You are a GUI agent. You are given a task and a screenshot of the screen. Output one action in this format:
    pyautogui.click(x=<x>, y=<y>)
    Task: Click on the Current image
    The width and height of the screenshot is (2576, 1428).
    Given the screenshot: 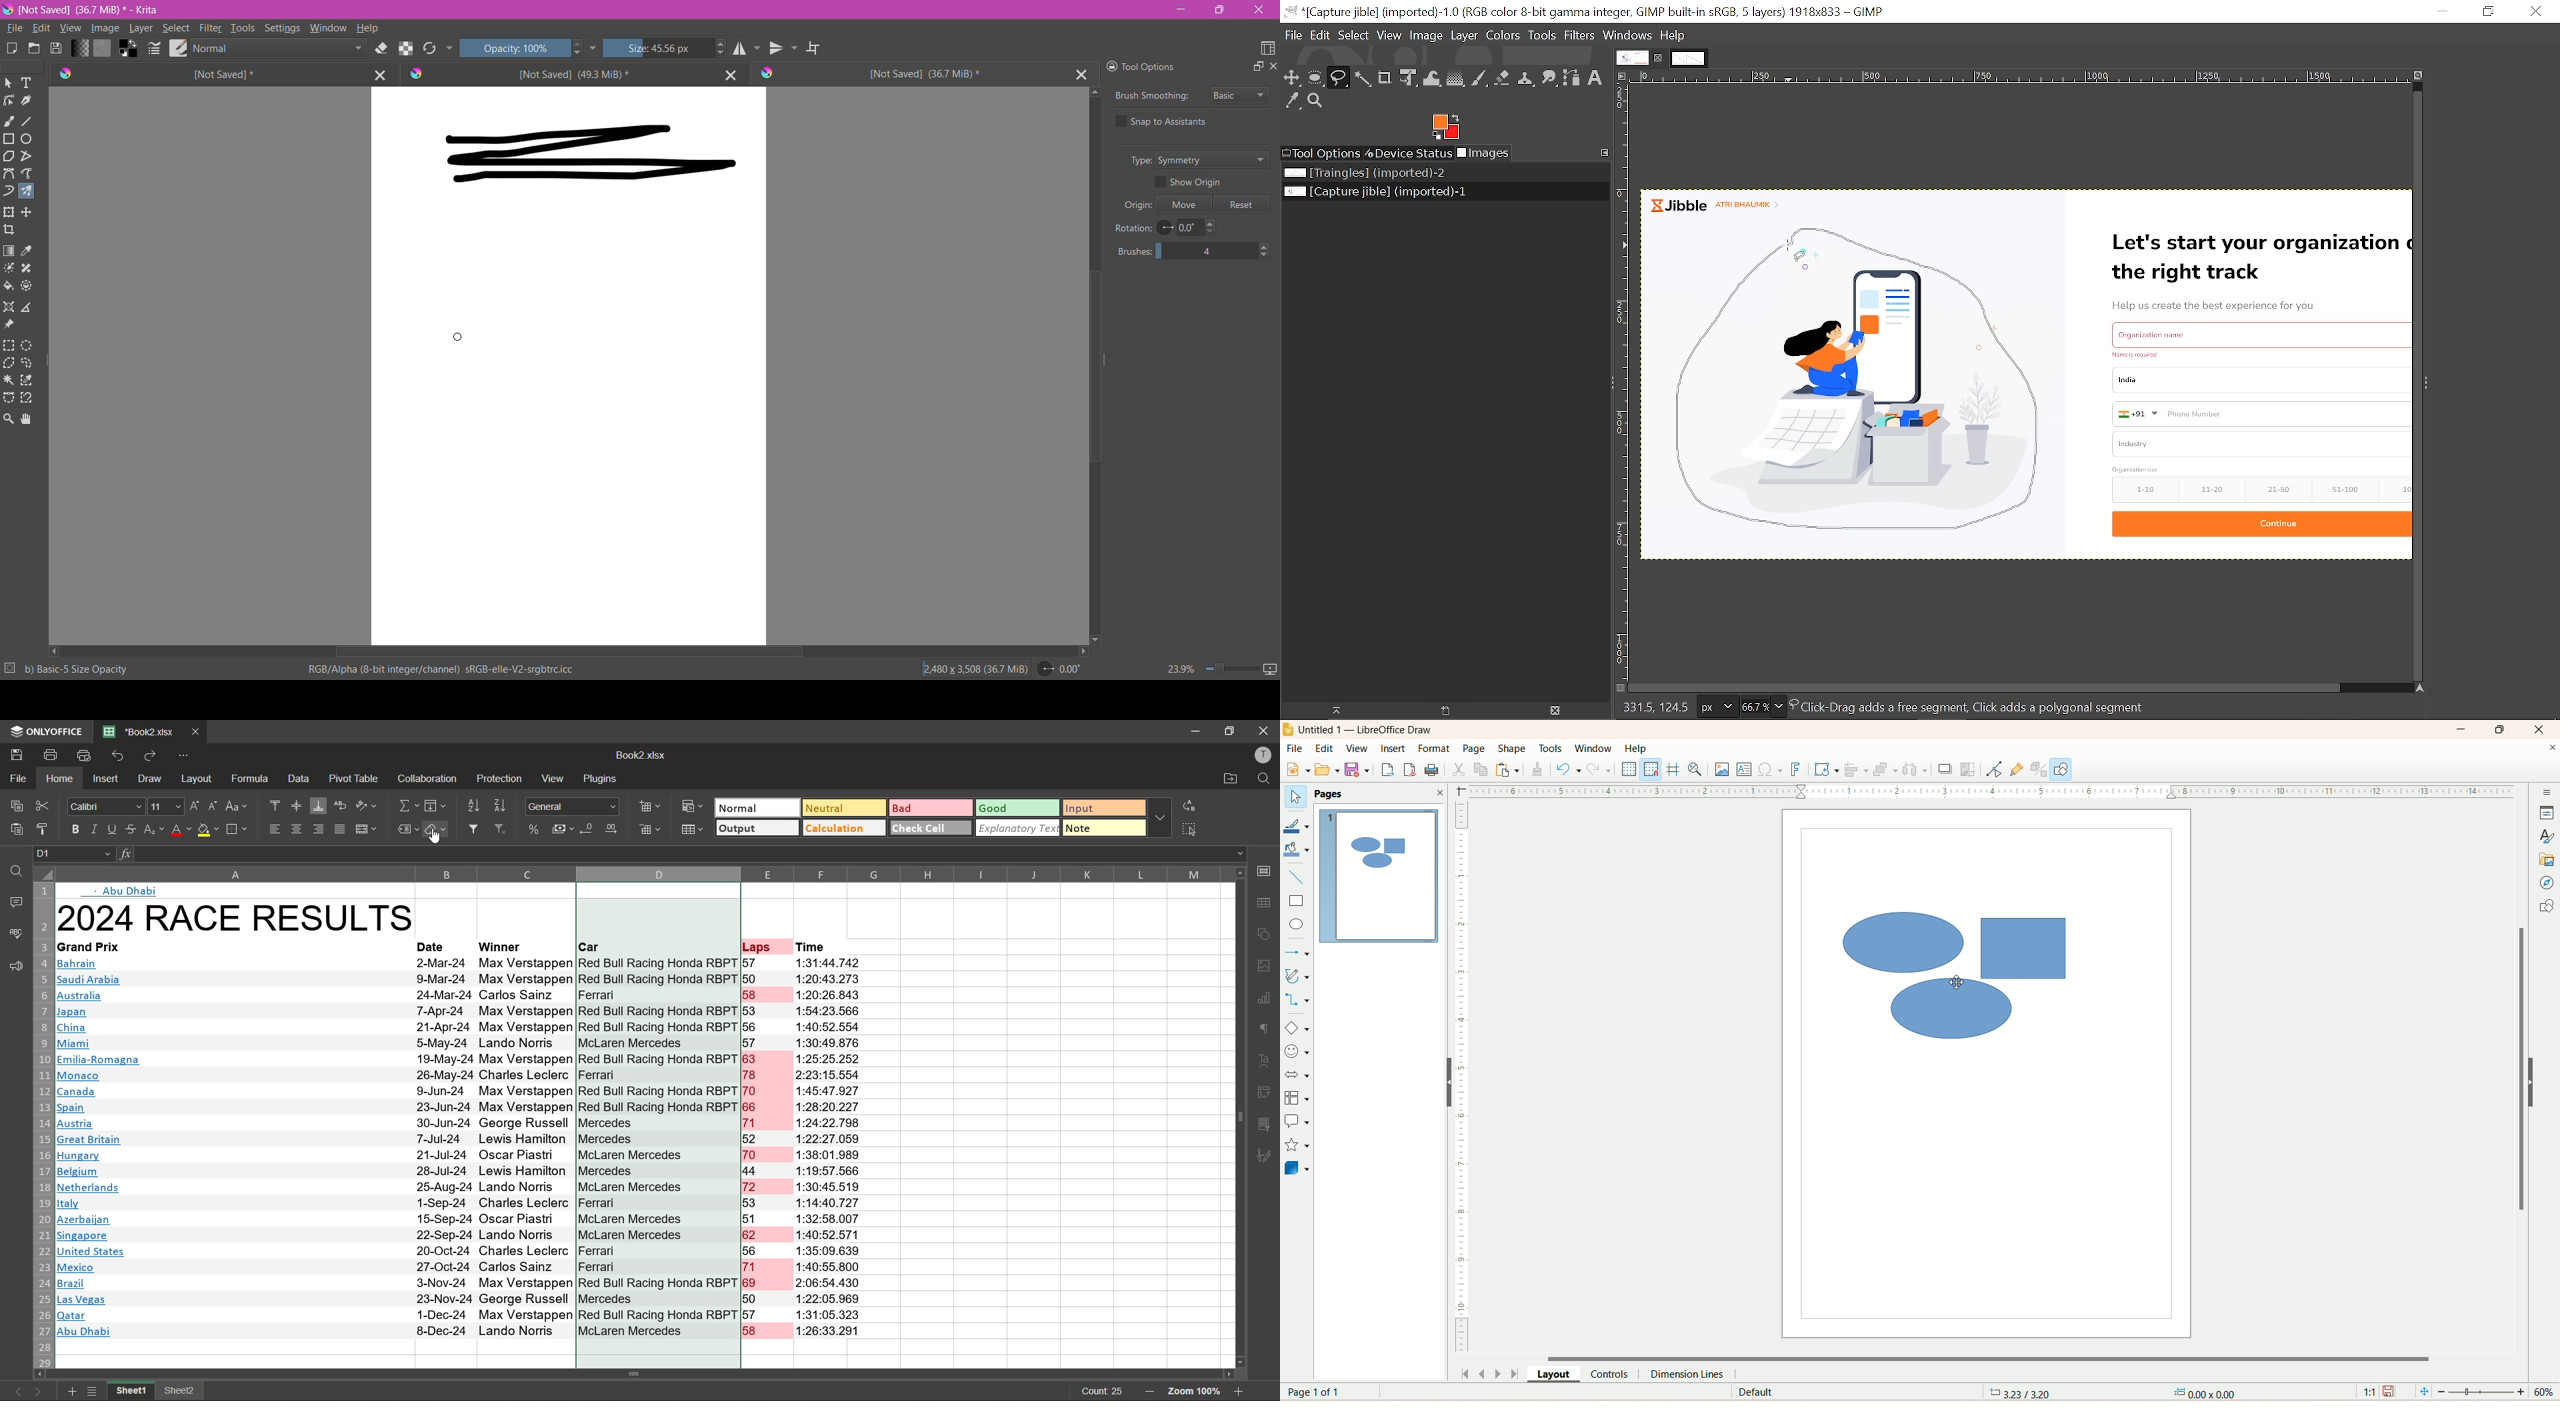 What is the action you would take?
    pyautogui.click(x=2031, y=379)
    